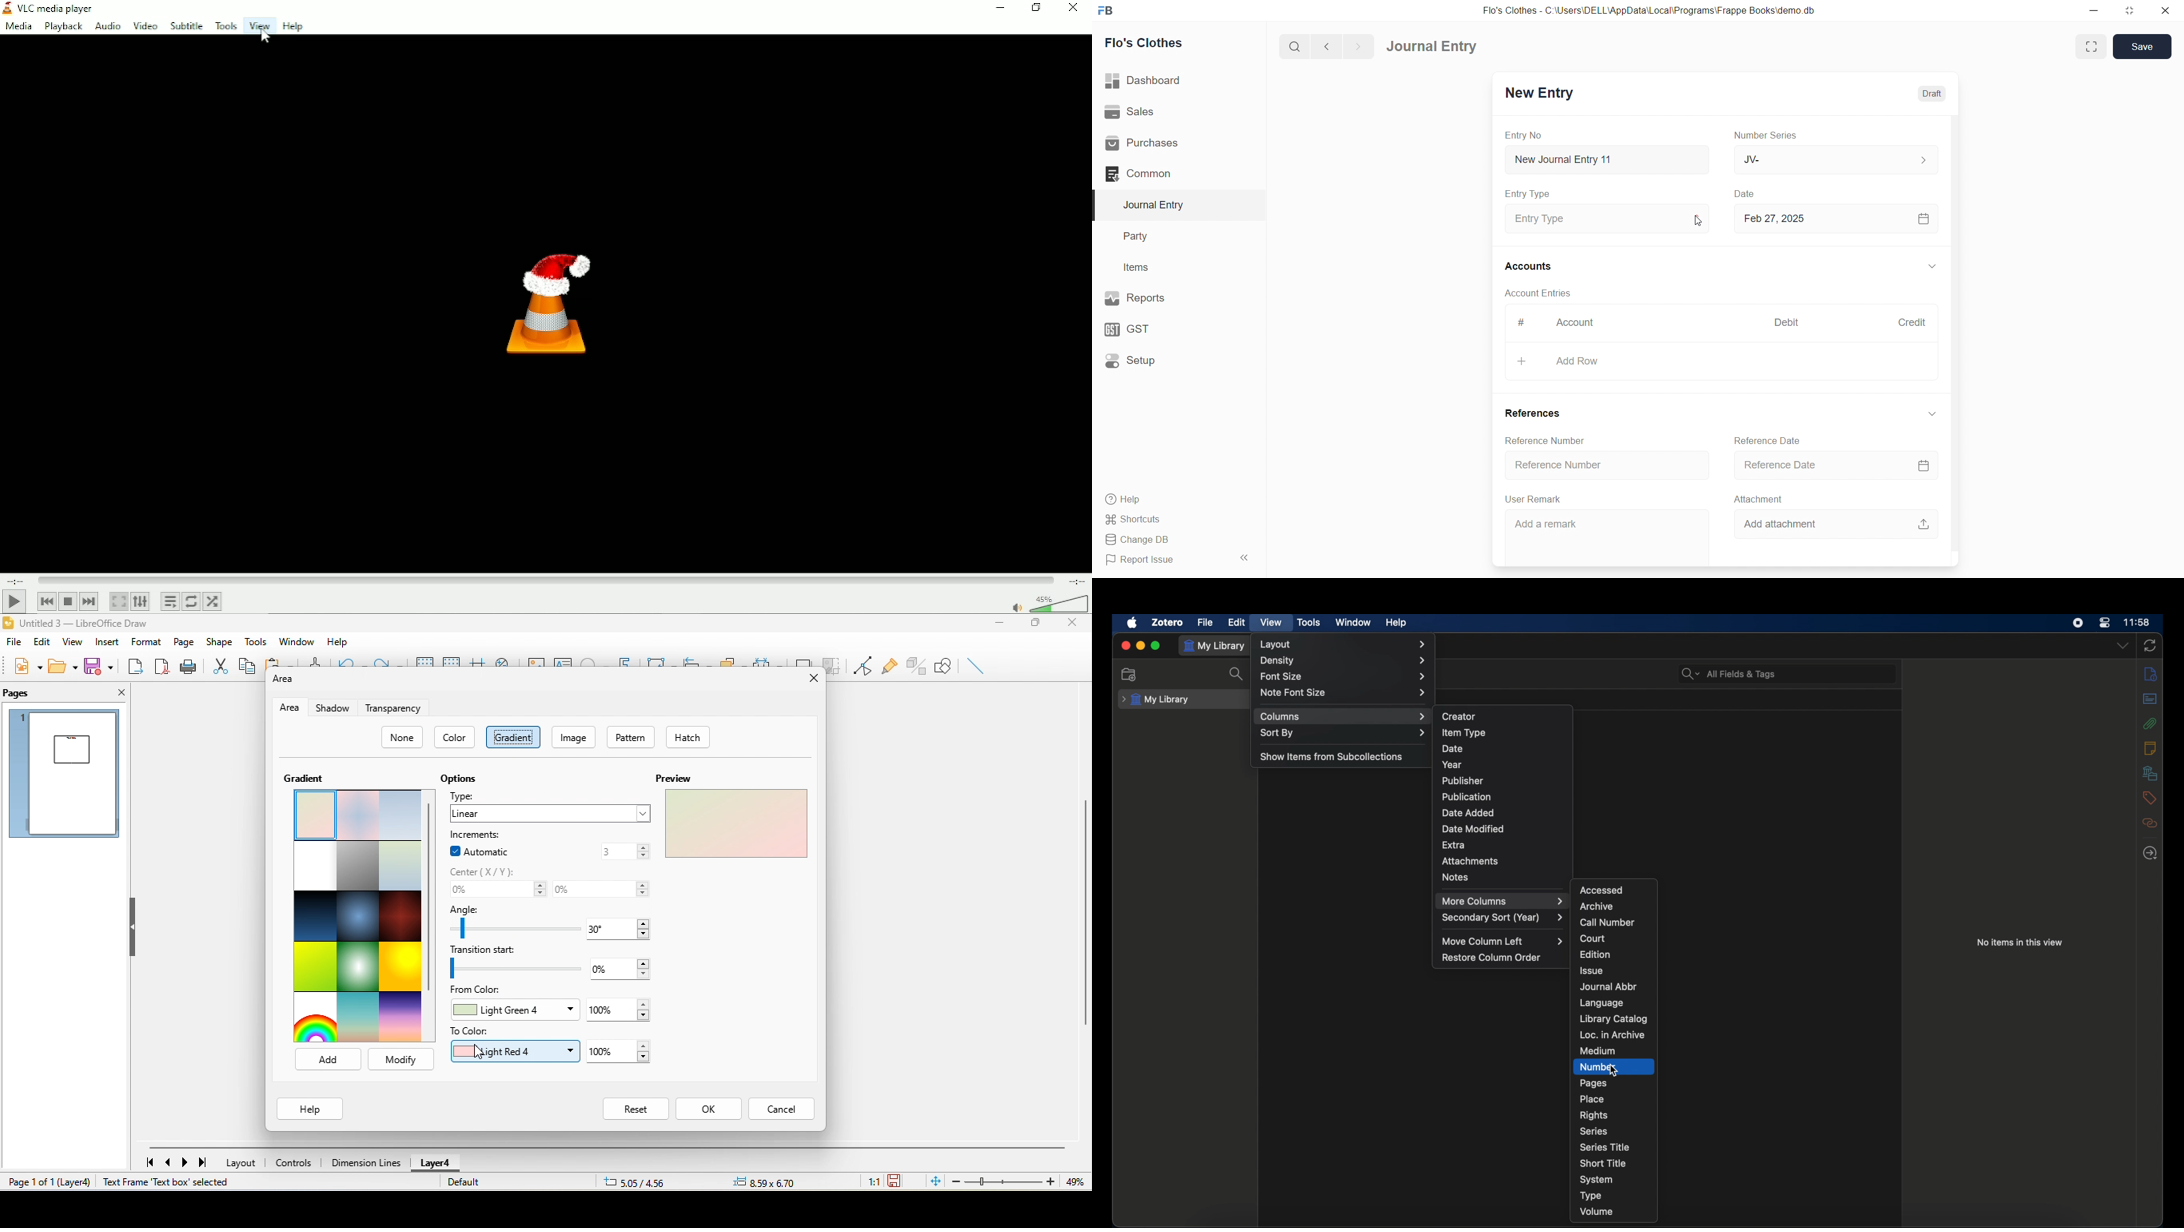 The image size is (2184, 1232). I want to click on light red 4, so click(513, 1052).